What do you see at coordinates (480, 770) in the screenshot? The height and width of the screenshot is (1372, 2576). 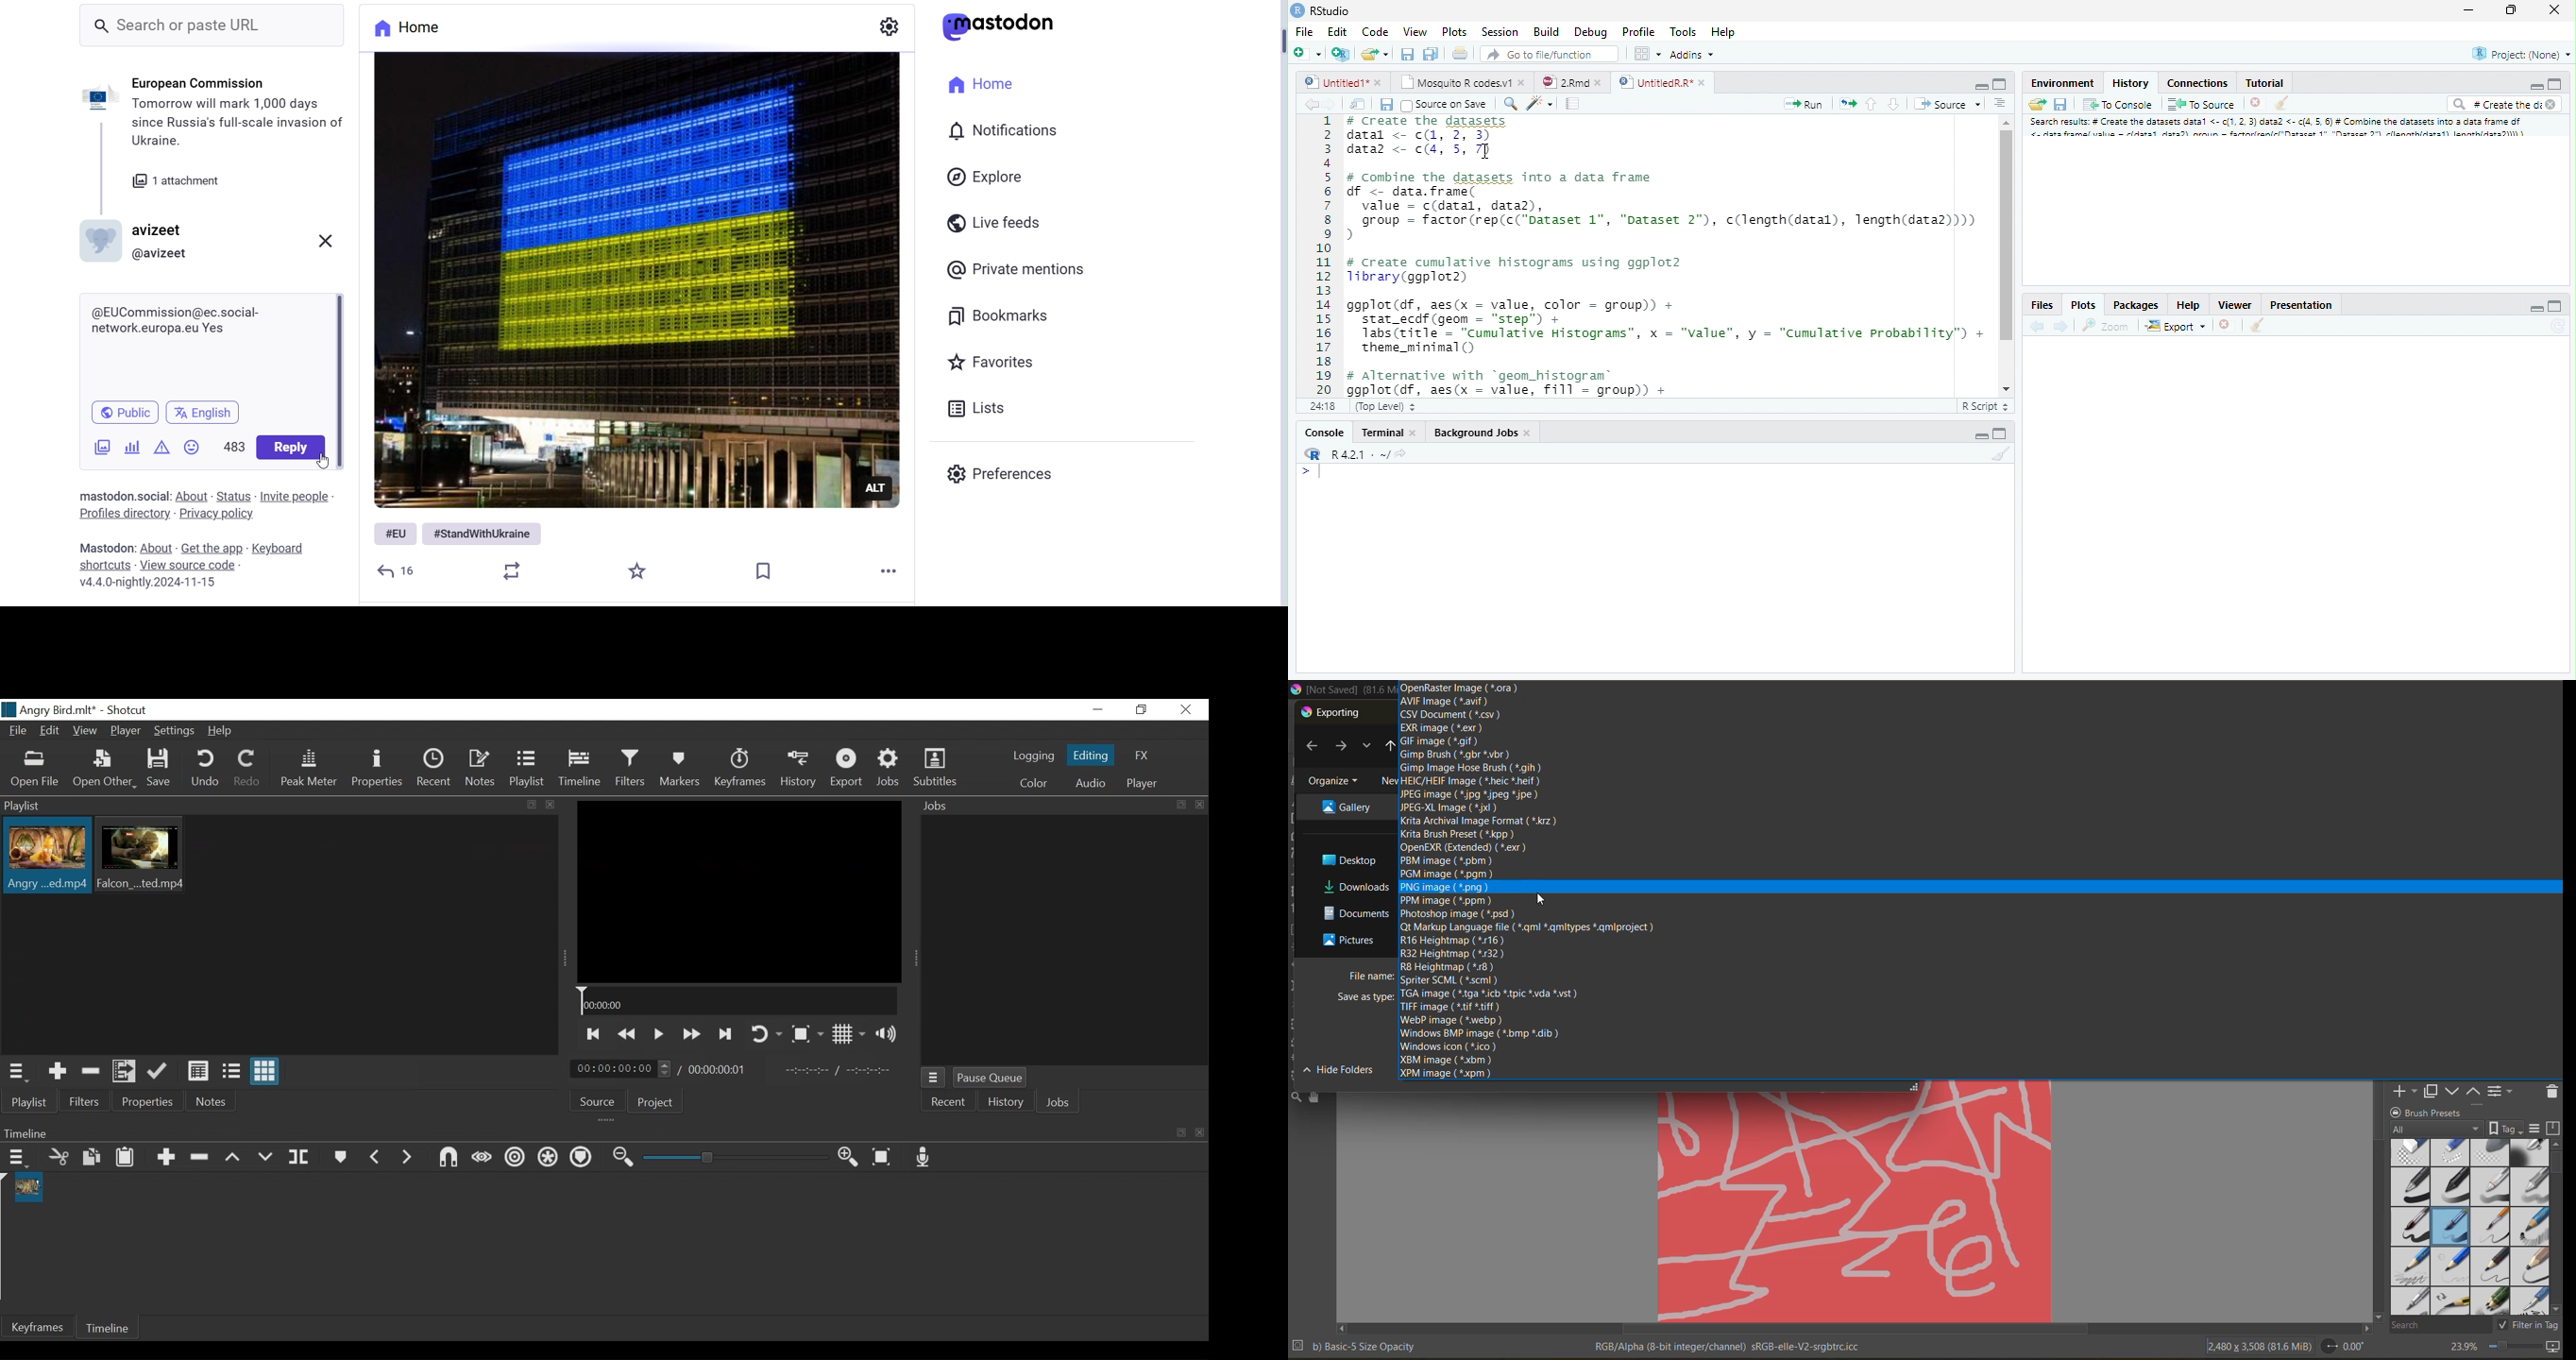 I see `Notes` at bounding box center [480, 770].